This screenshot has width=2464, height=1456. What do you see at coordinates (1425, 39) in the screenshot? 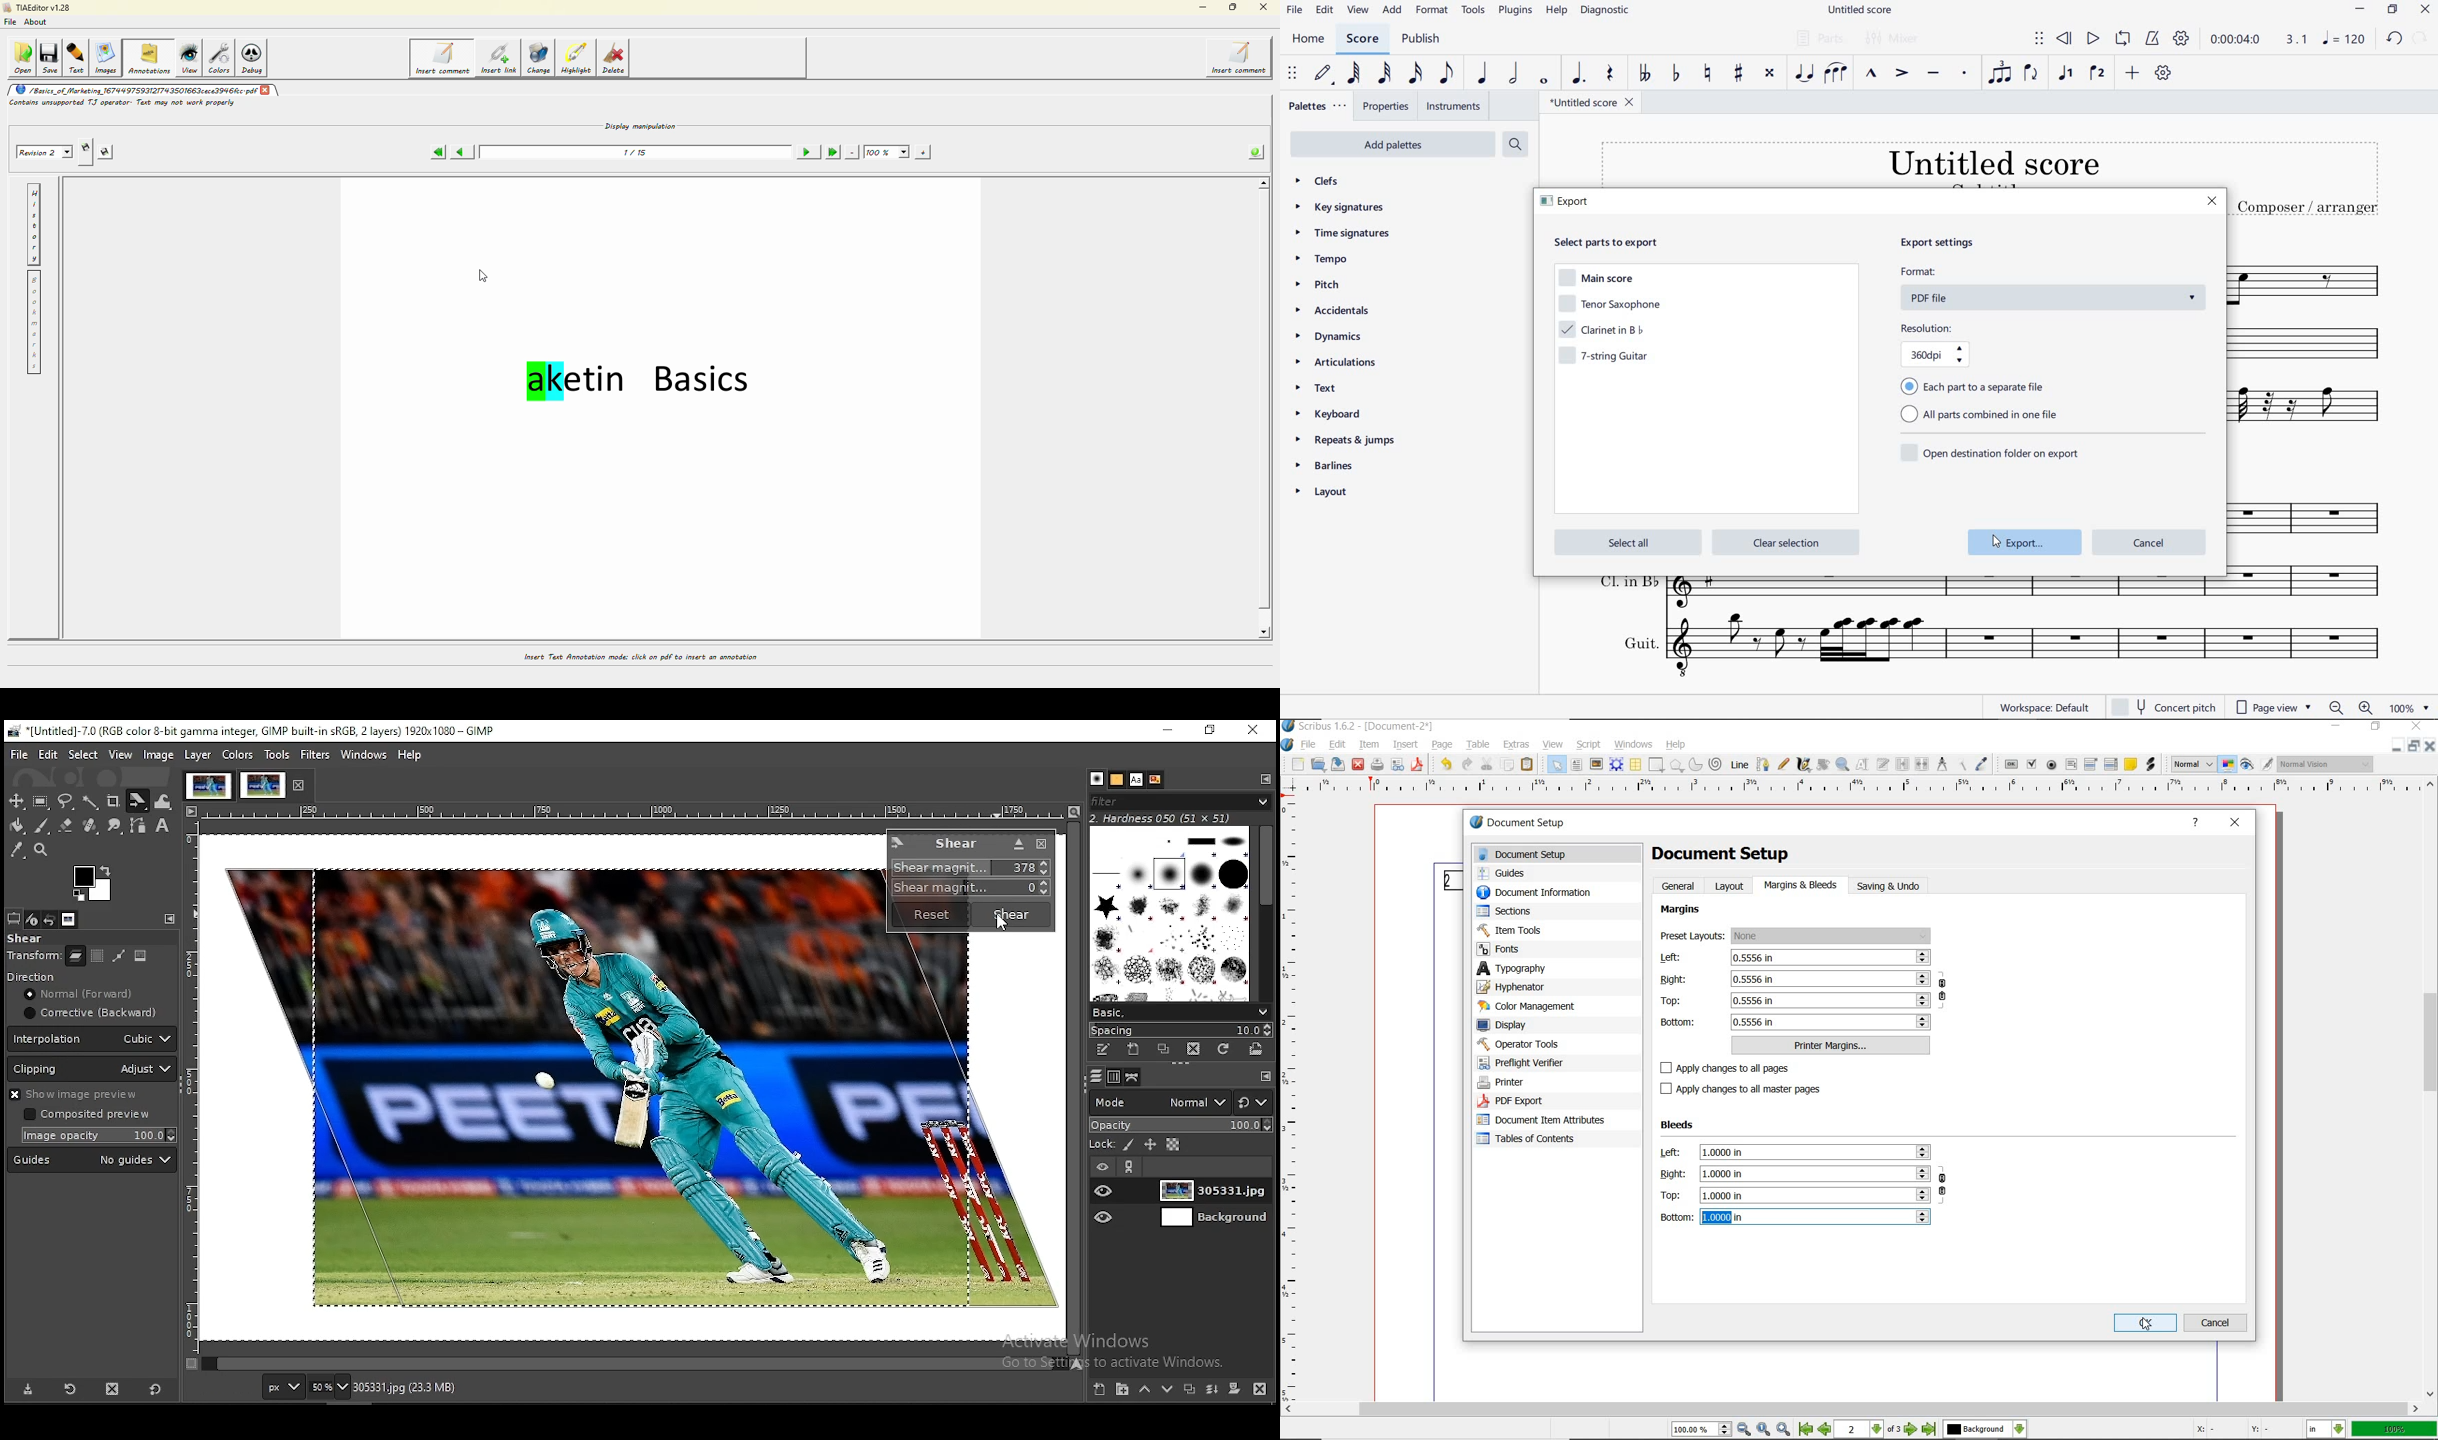
I see `PUBLISH` at bounding box center [1425, 39].